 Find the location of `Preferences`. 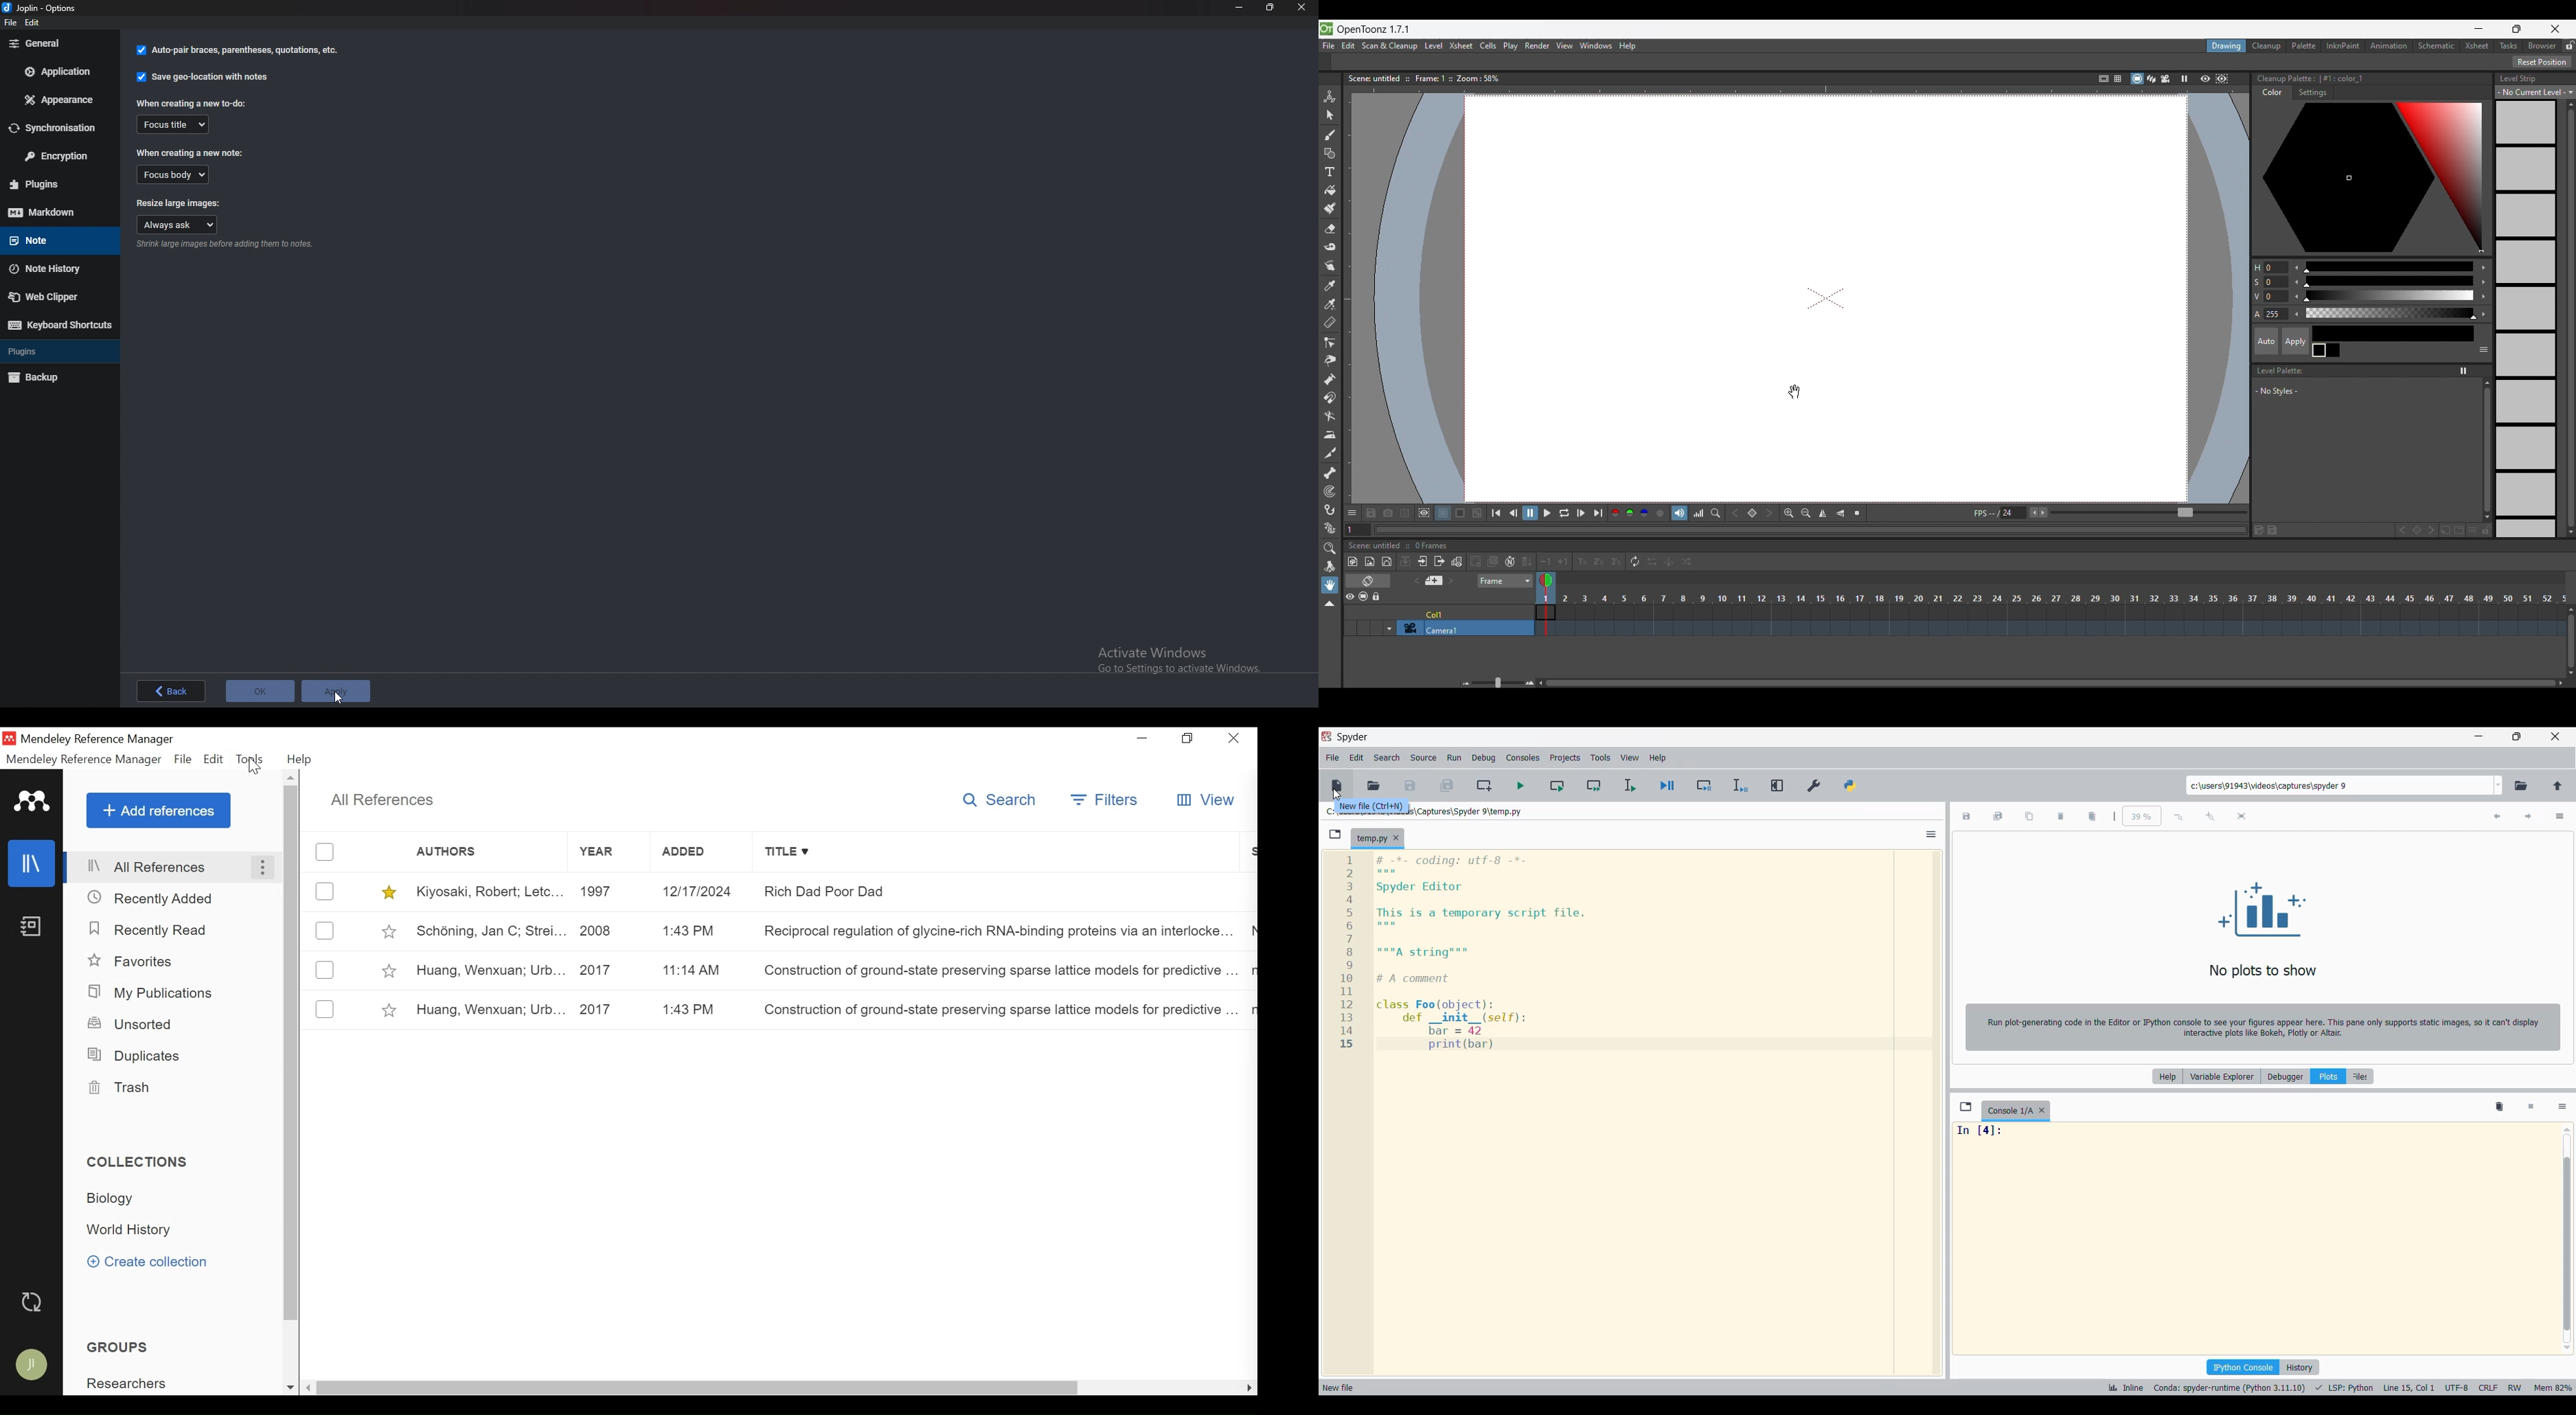

Preferences is located at coordinates (1814, 785).